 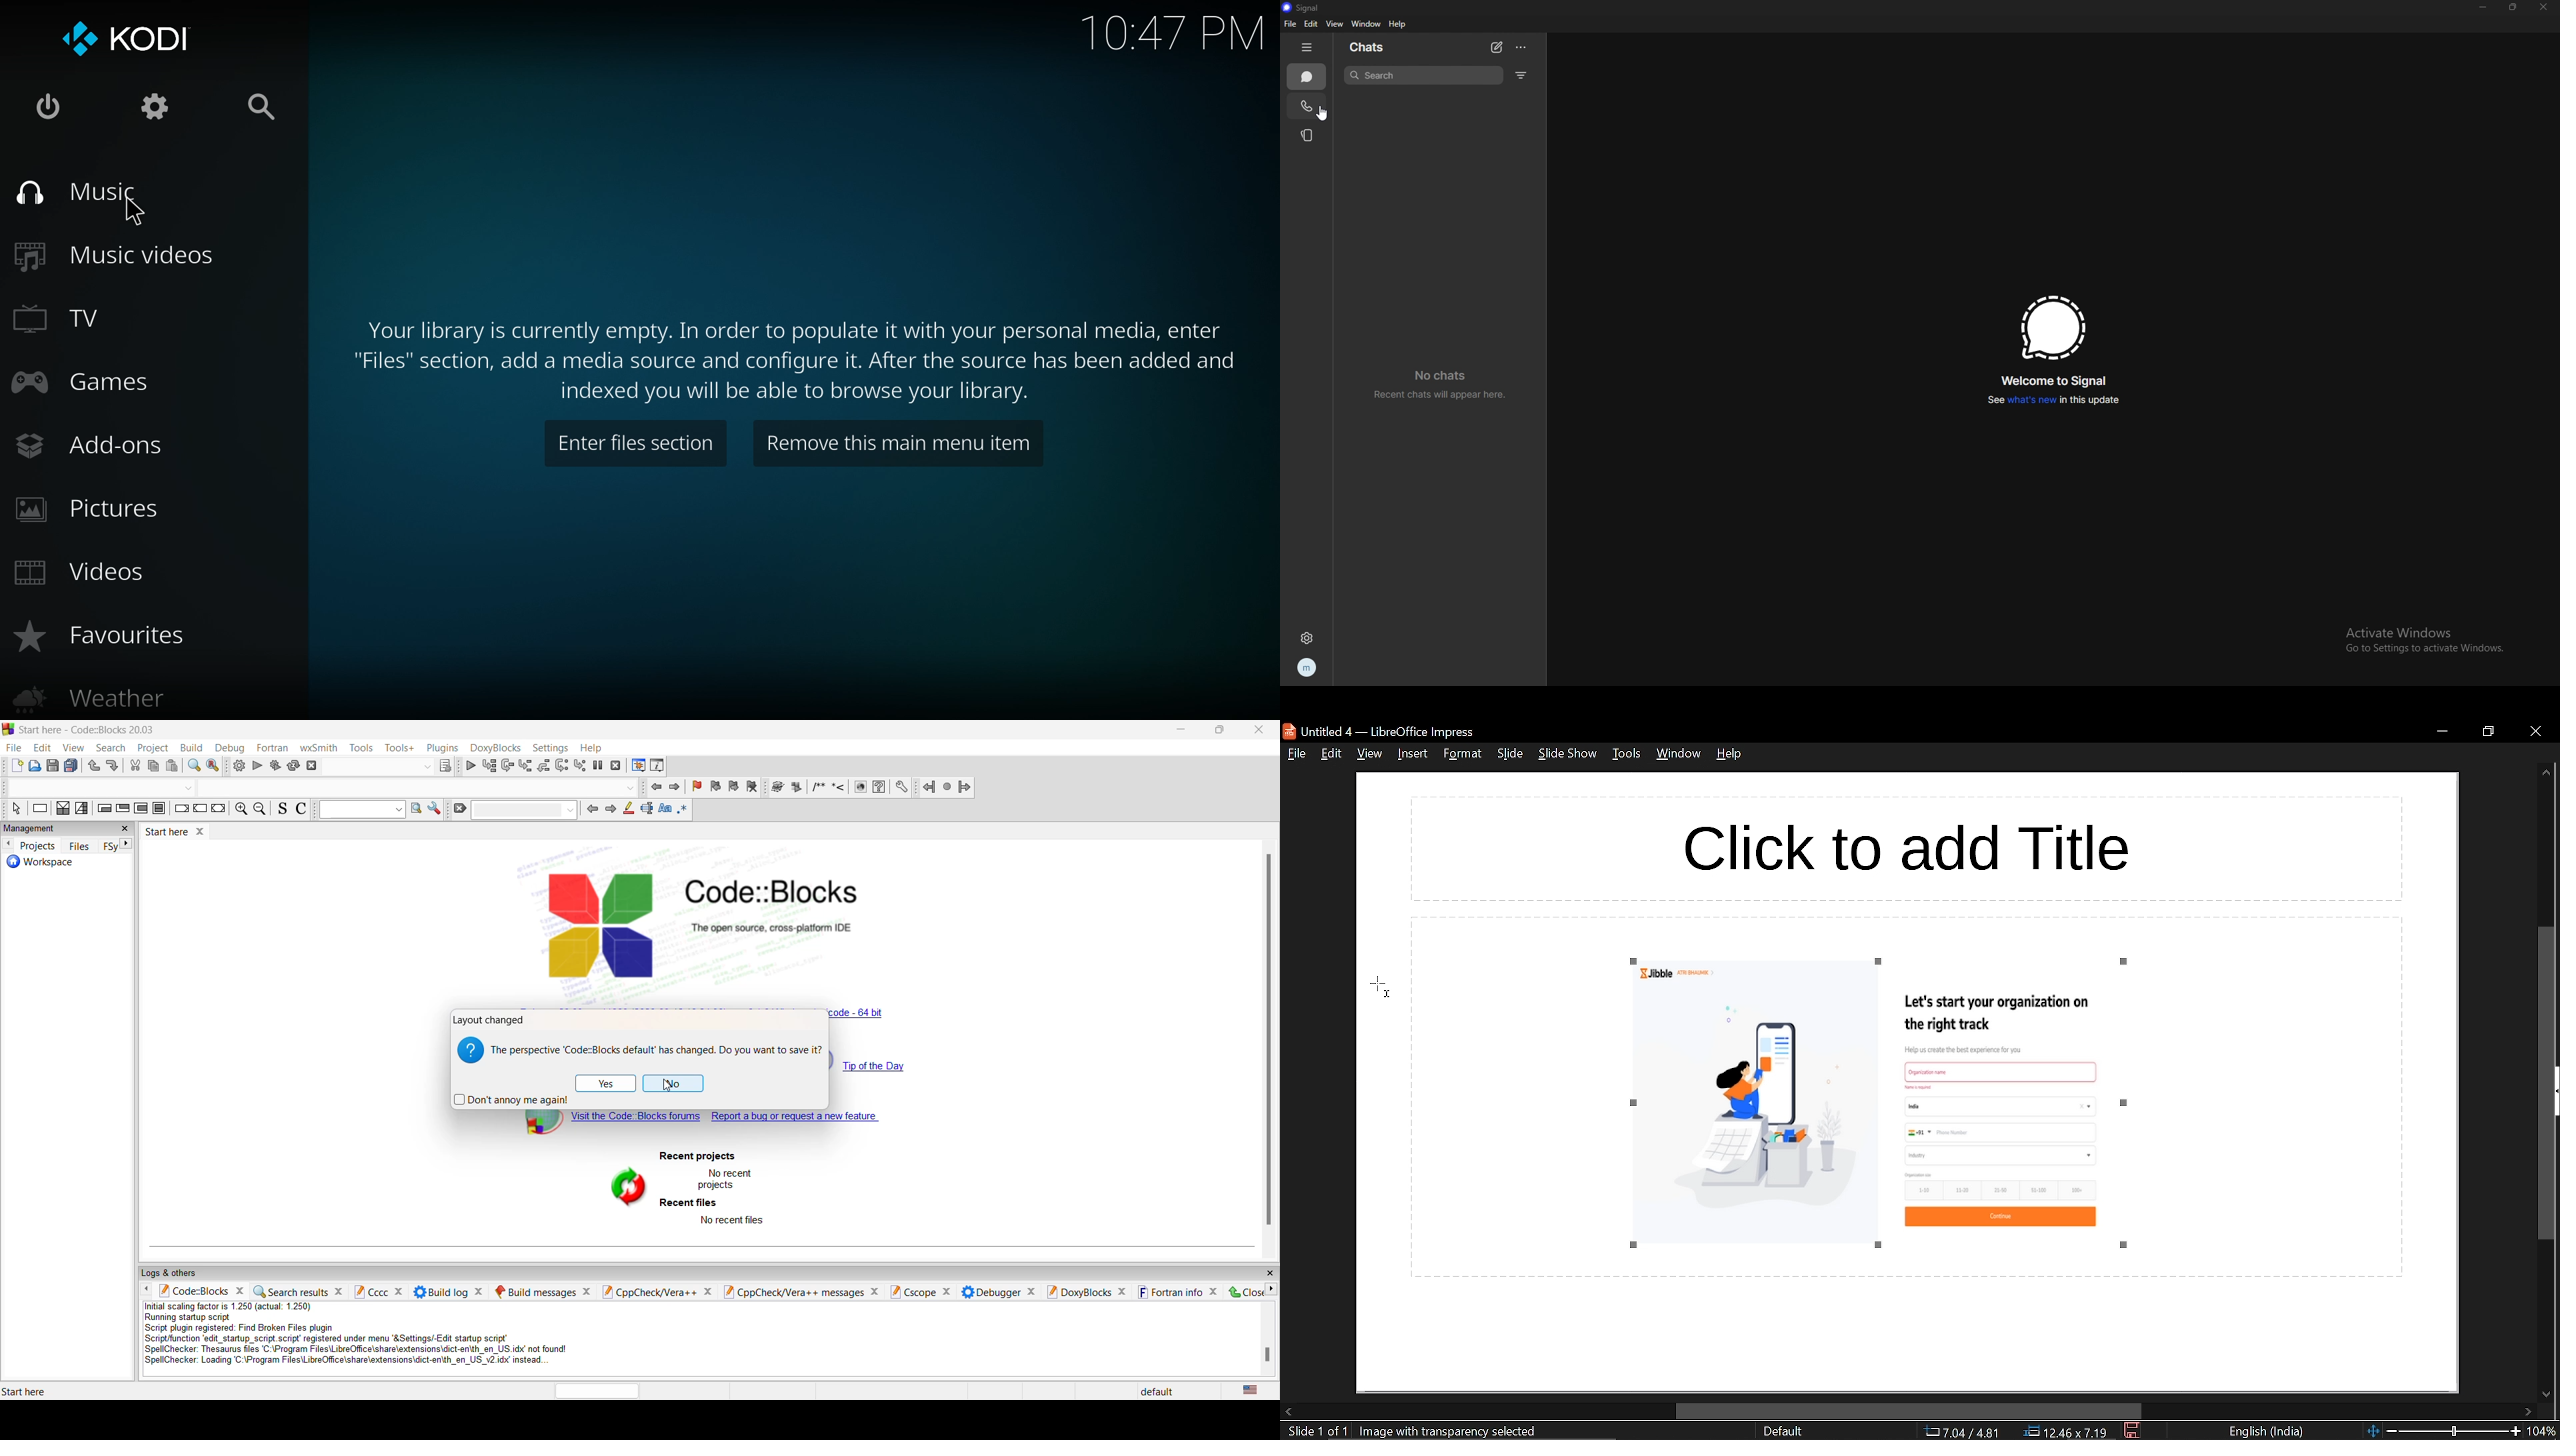 I want to click on jump back, so click(x=654, y=787).